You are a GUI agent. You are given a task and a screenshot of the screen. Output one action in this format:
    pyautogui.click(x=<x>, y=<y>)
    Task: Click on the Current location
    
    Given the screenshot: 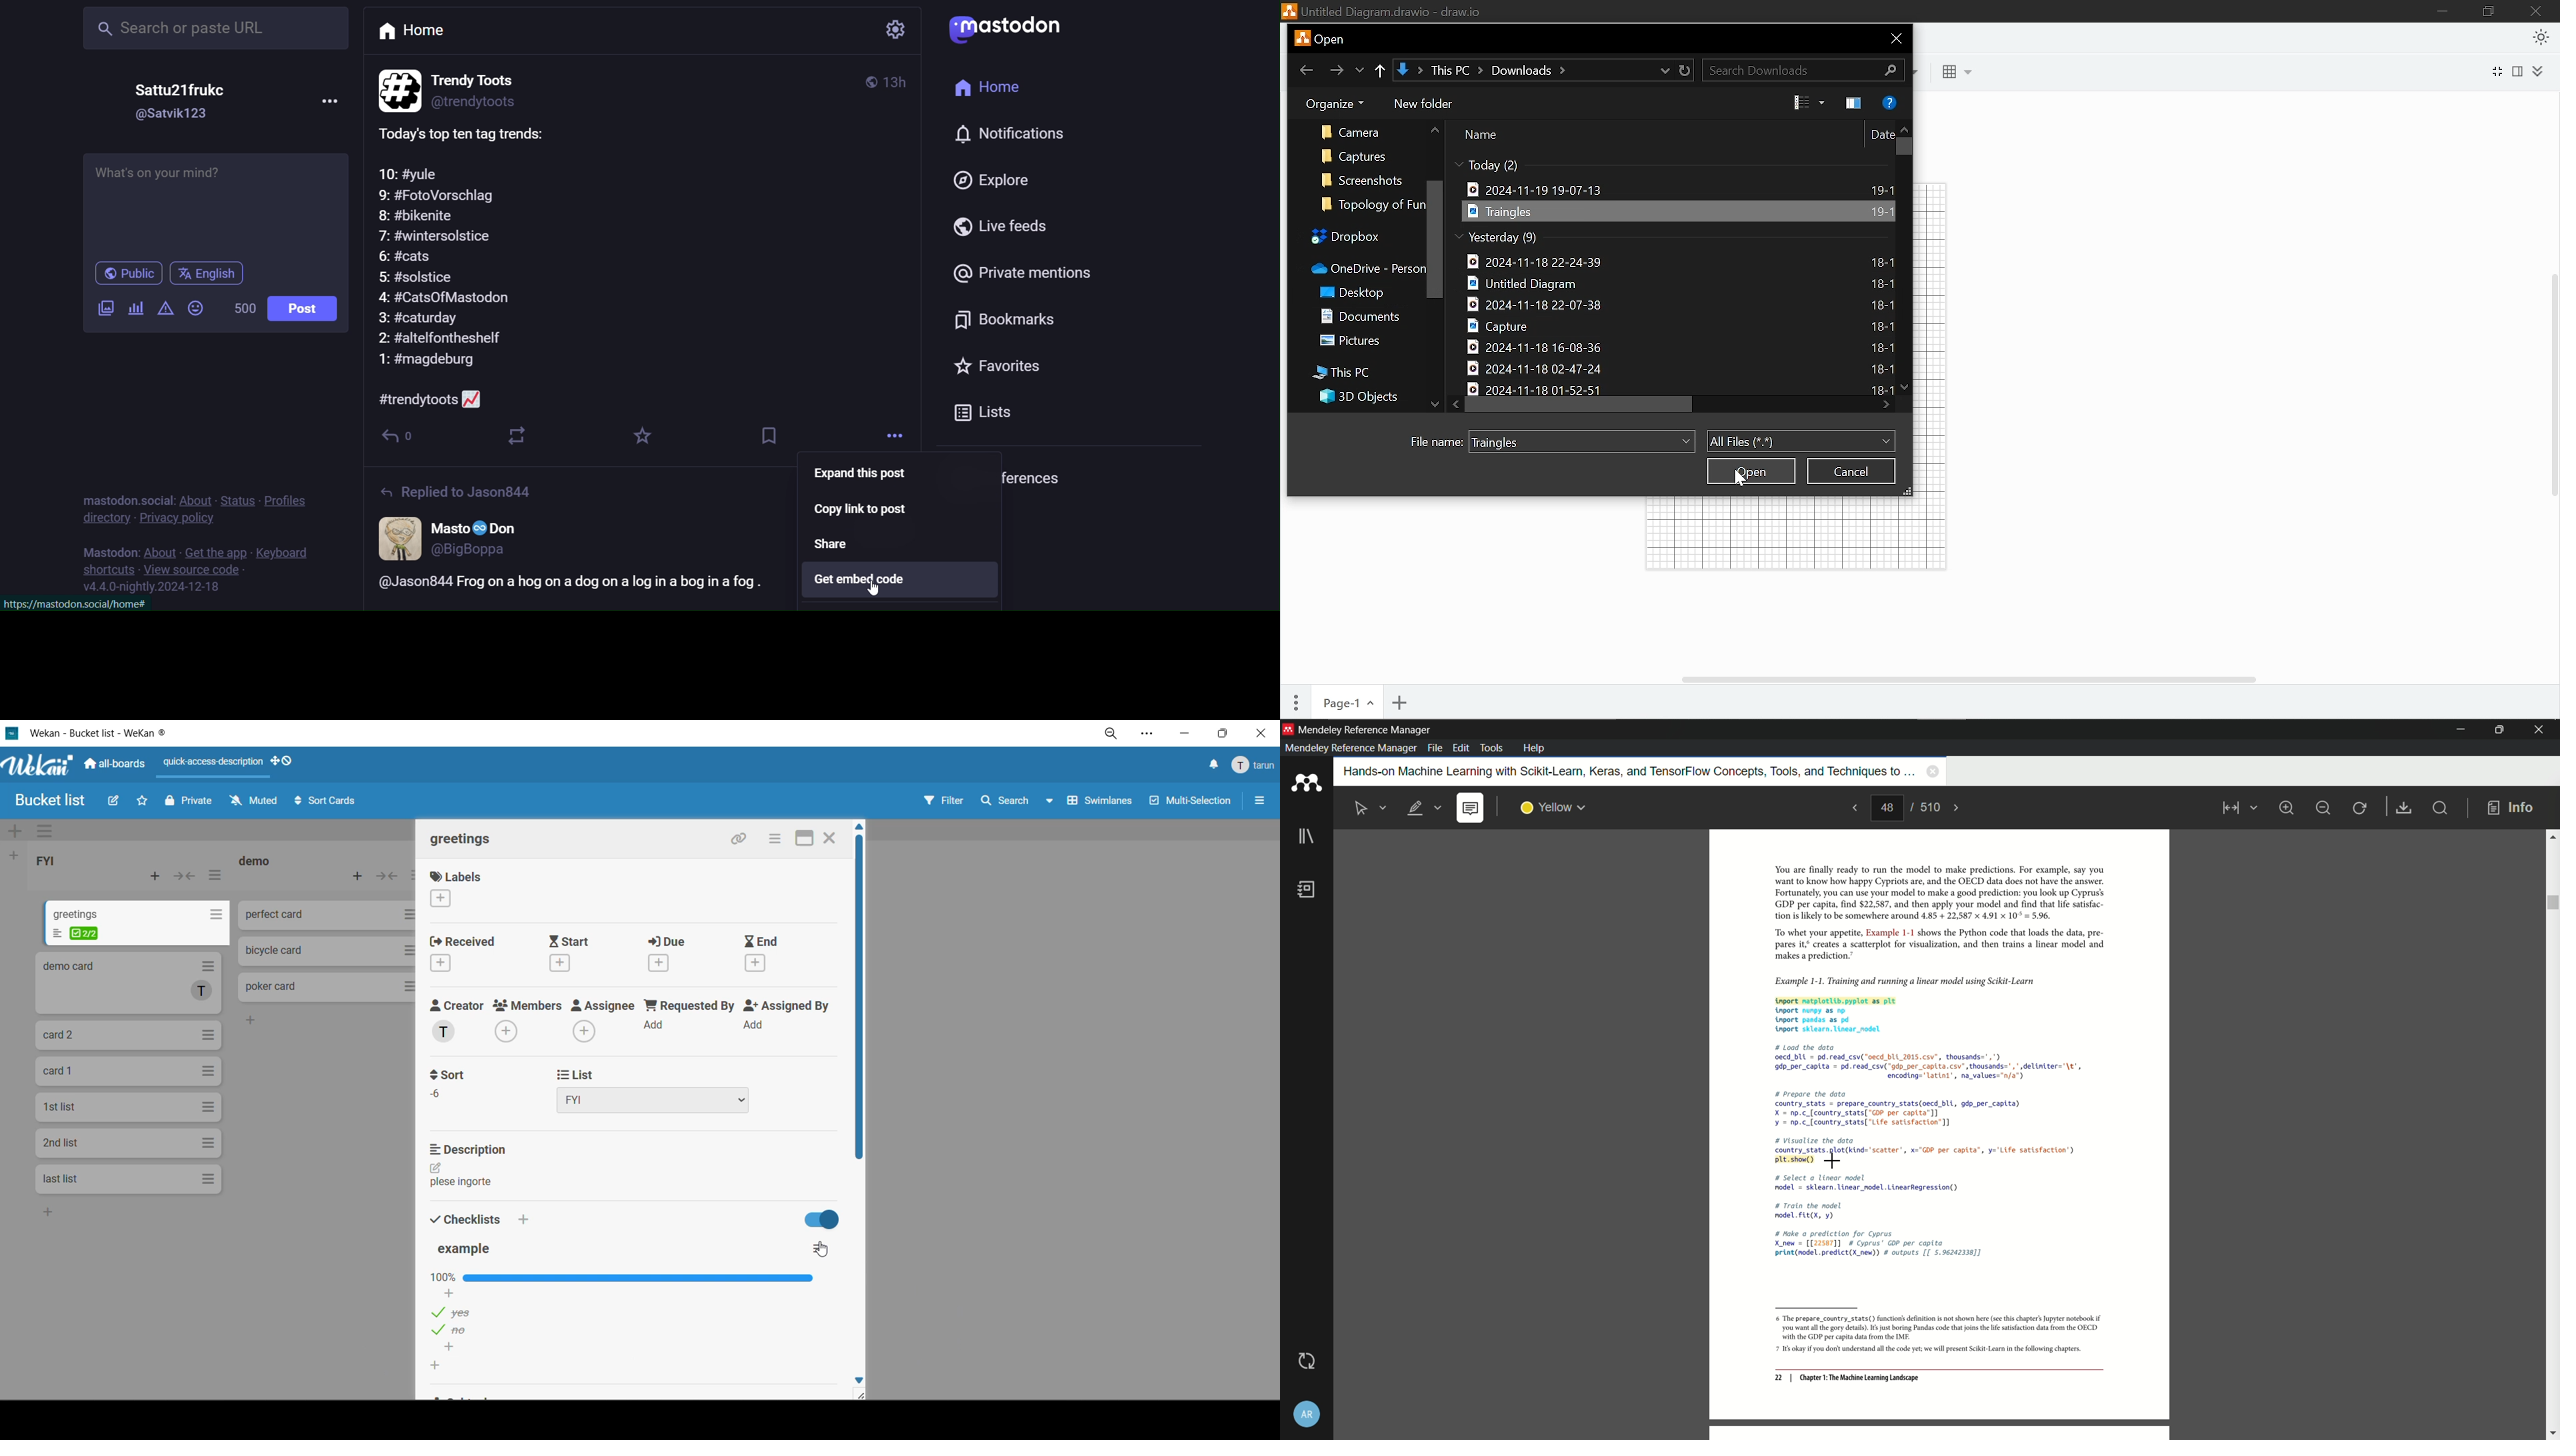 What is the action you would take?
    pyautogui.click(x=1664, y=69)
    